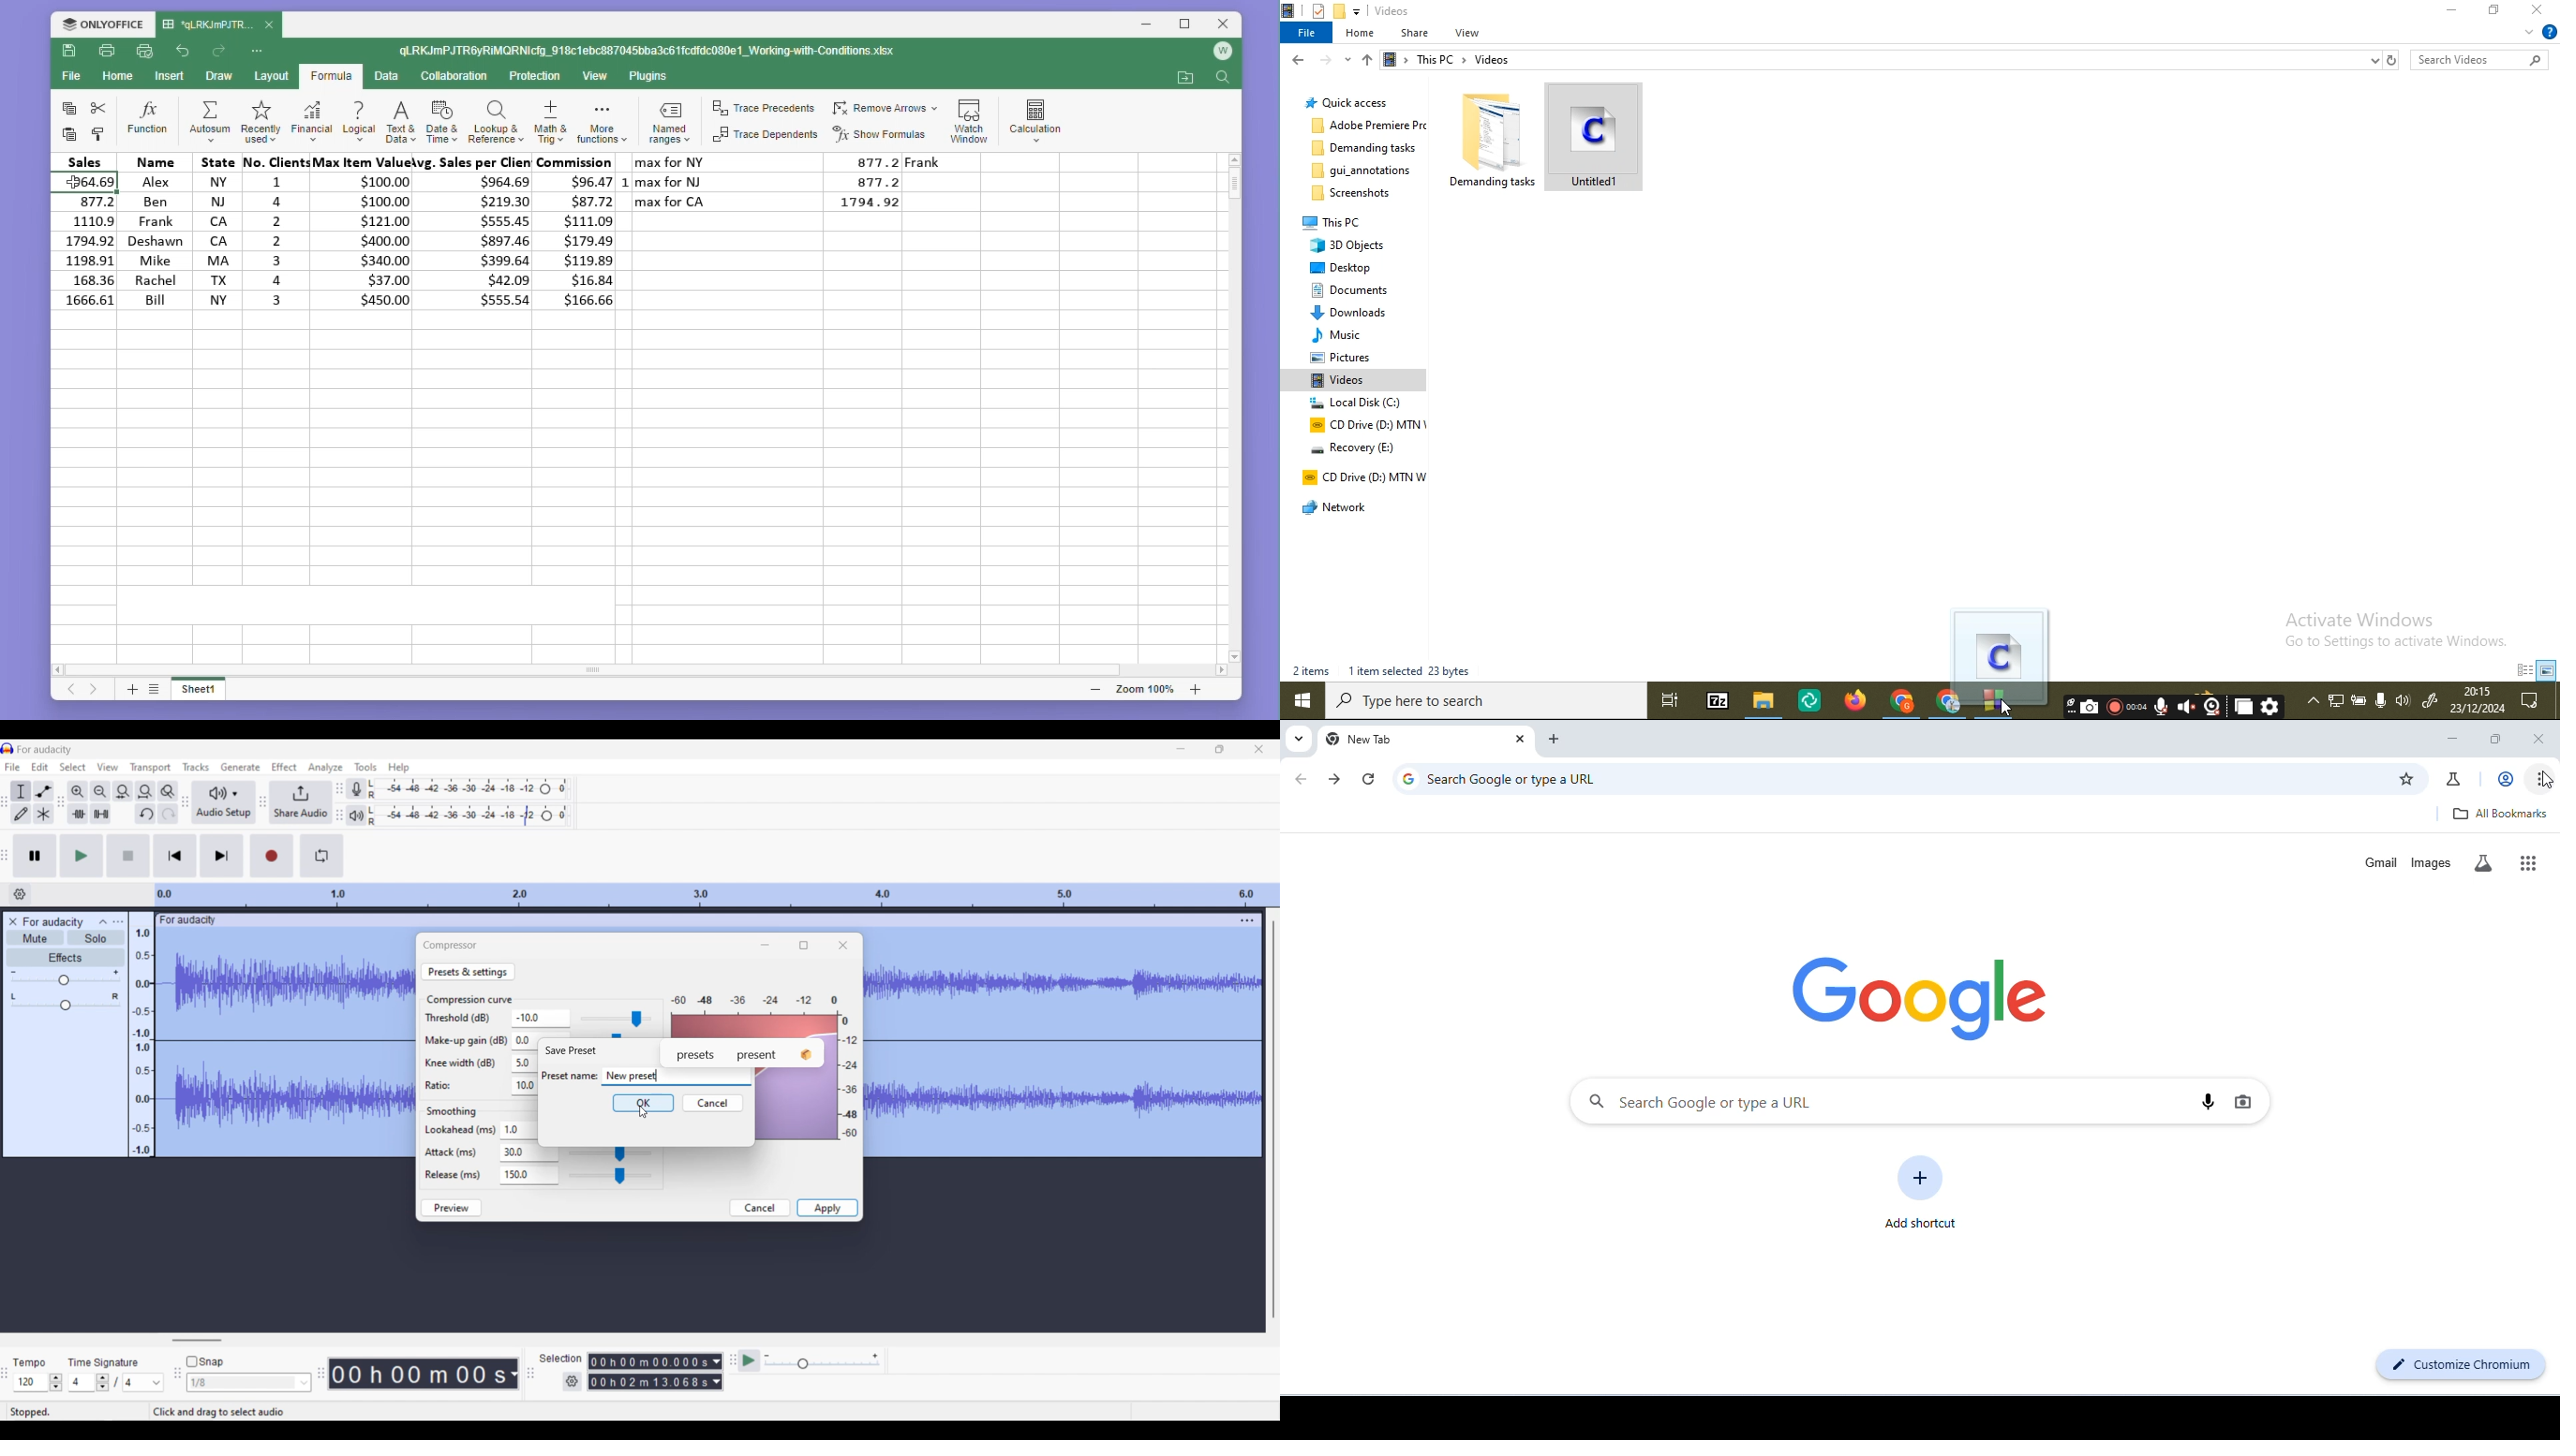 This screenshot has height=1456, width=2576. I want to click on Attack slider, so click(609, 1154).